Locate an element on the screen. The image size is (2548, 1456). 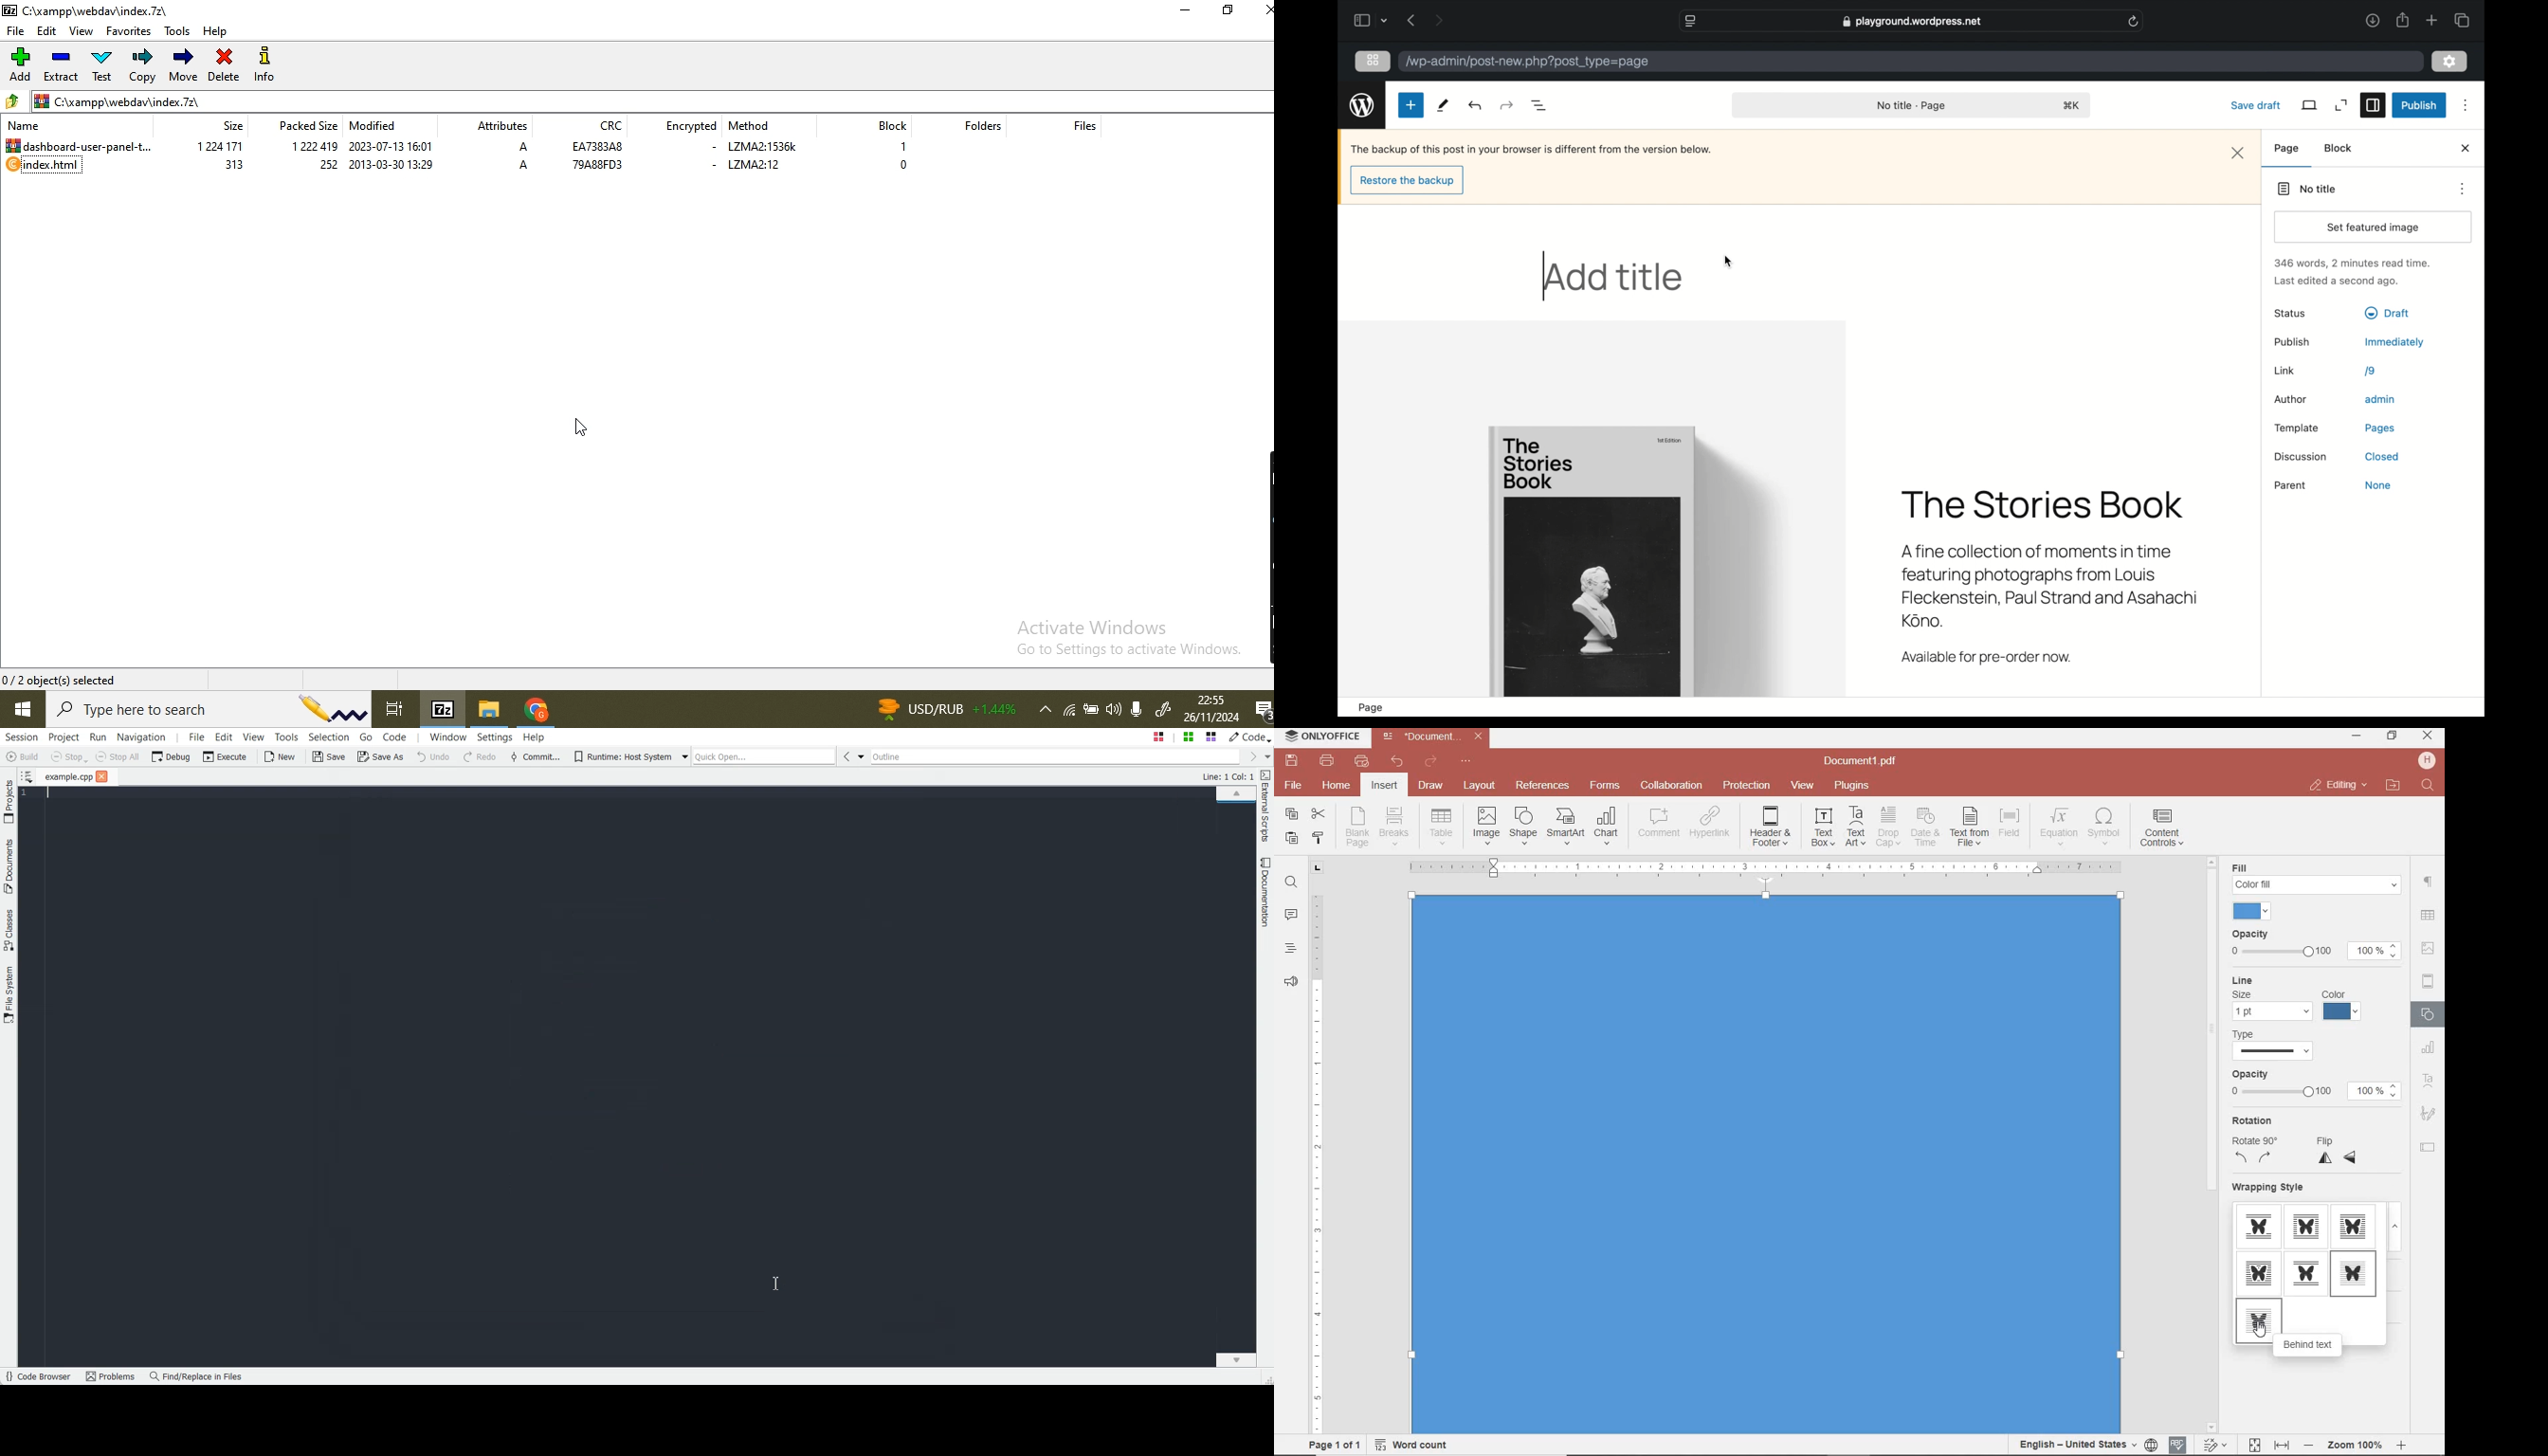
image of book cover is located at coordinates (1594, 560).